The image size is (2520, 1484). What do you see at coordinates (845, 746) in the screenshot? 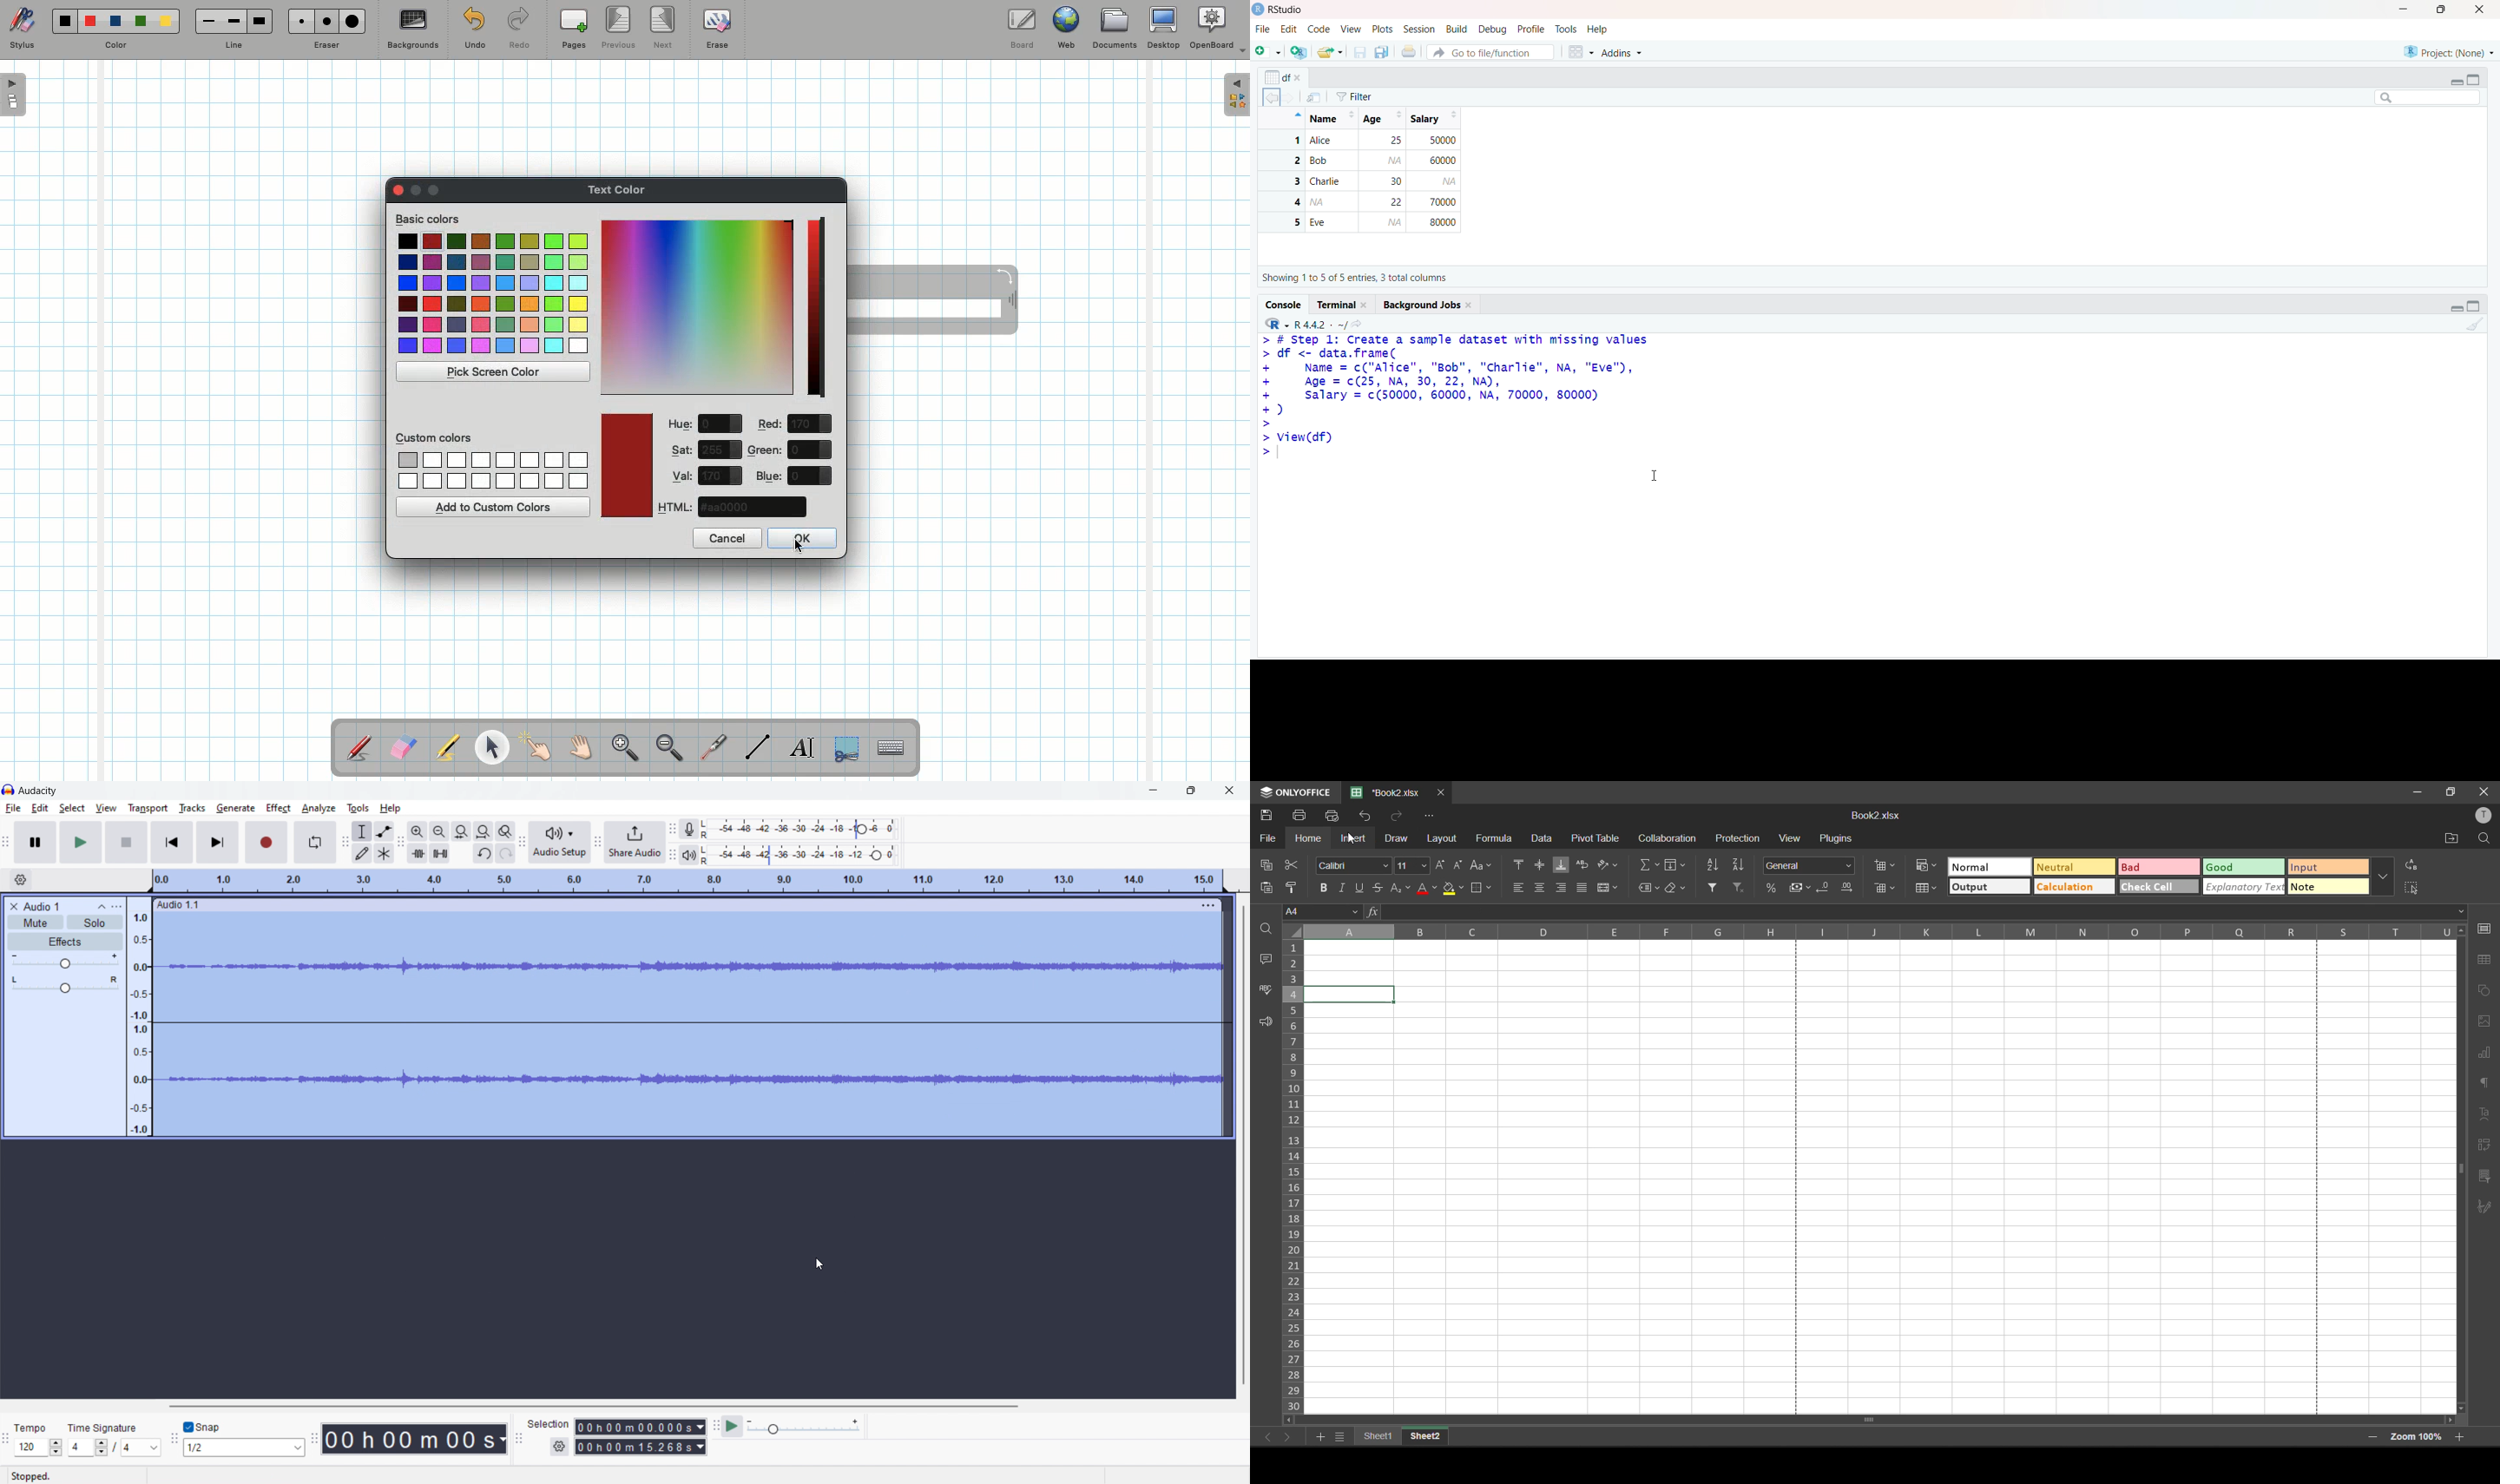
I see `Selection` at bounding box center [845, 746].